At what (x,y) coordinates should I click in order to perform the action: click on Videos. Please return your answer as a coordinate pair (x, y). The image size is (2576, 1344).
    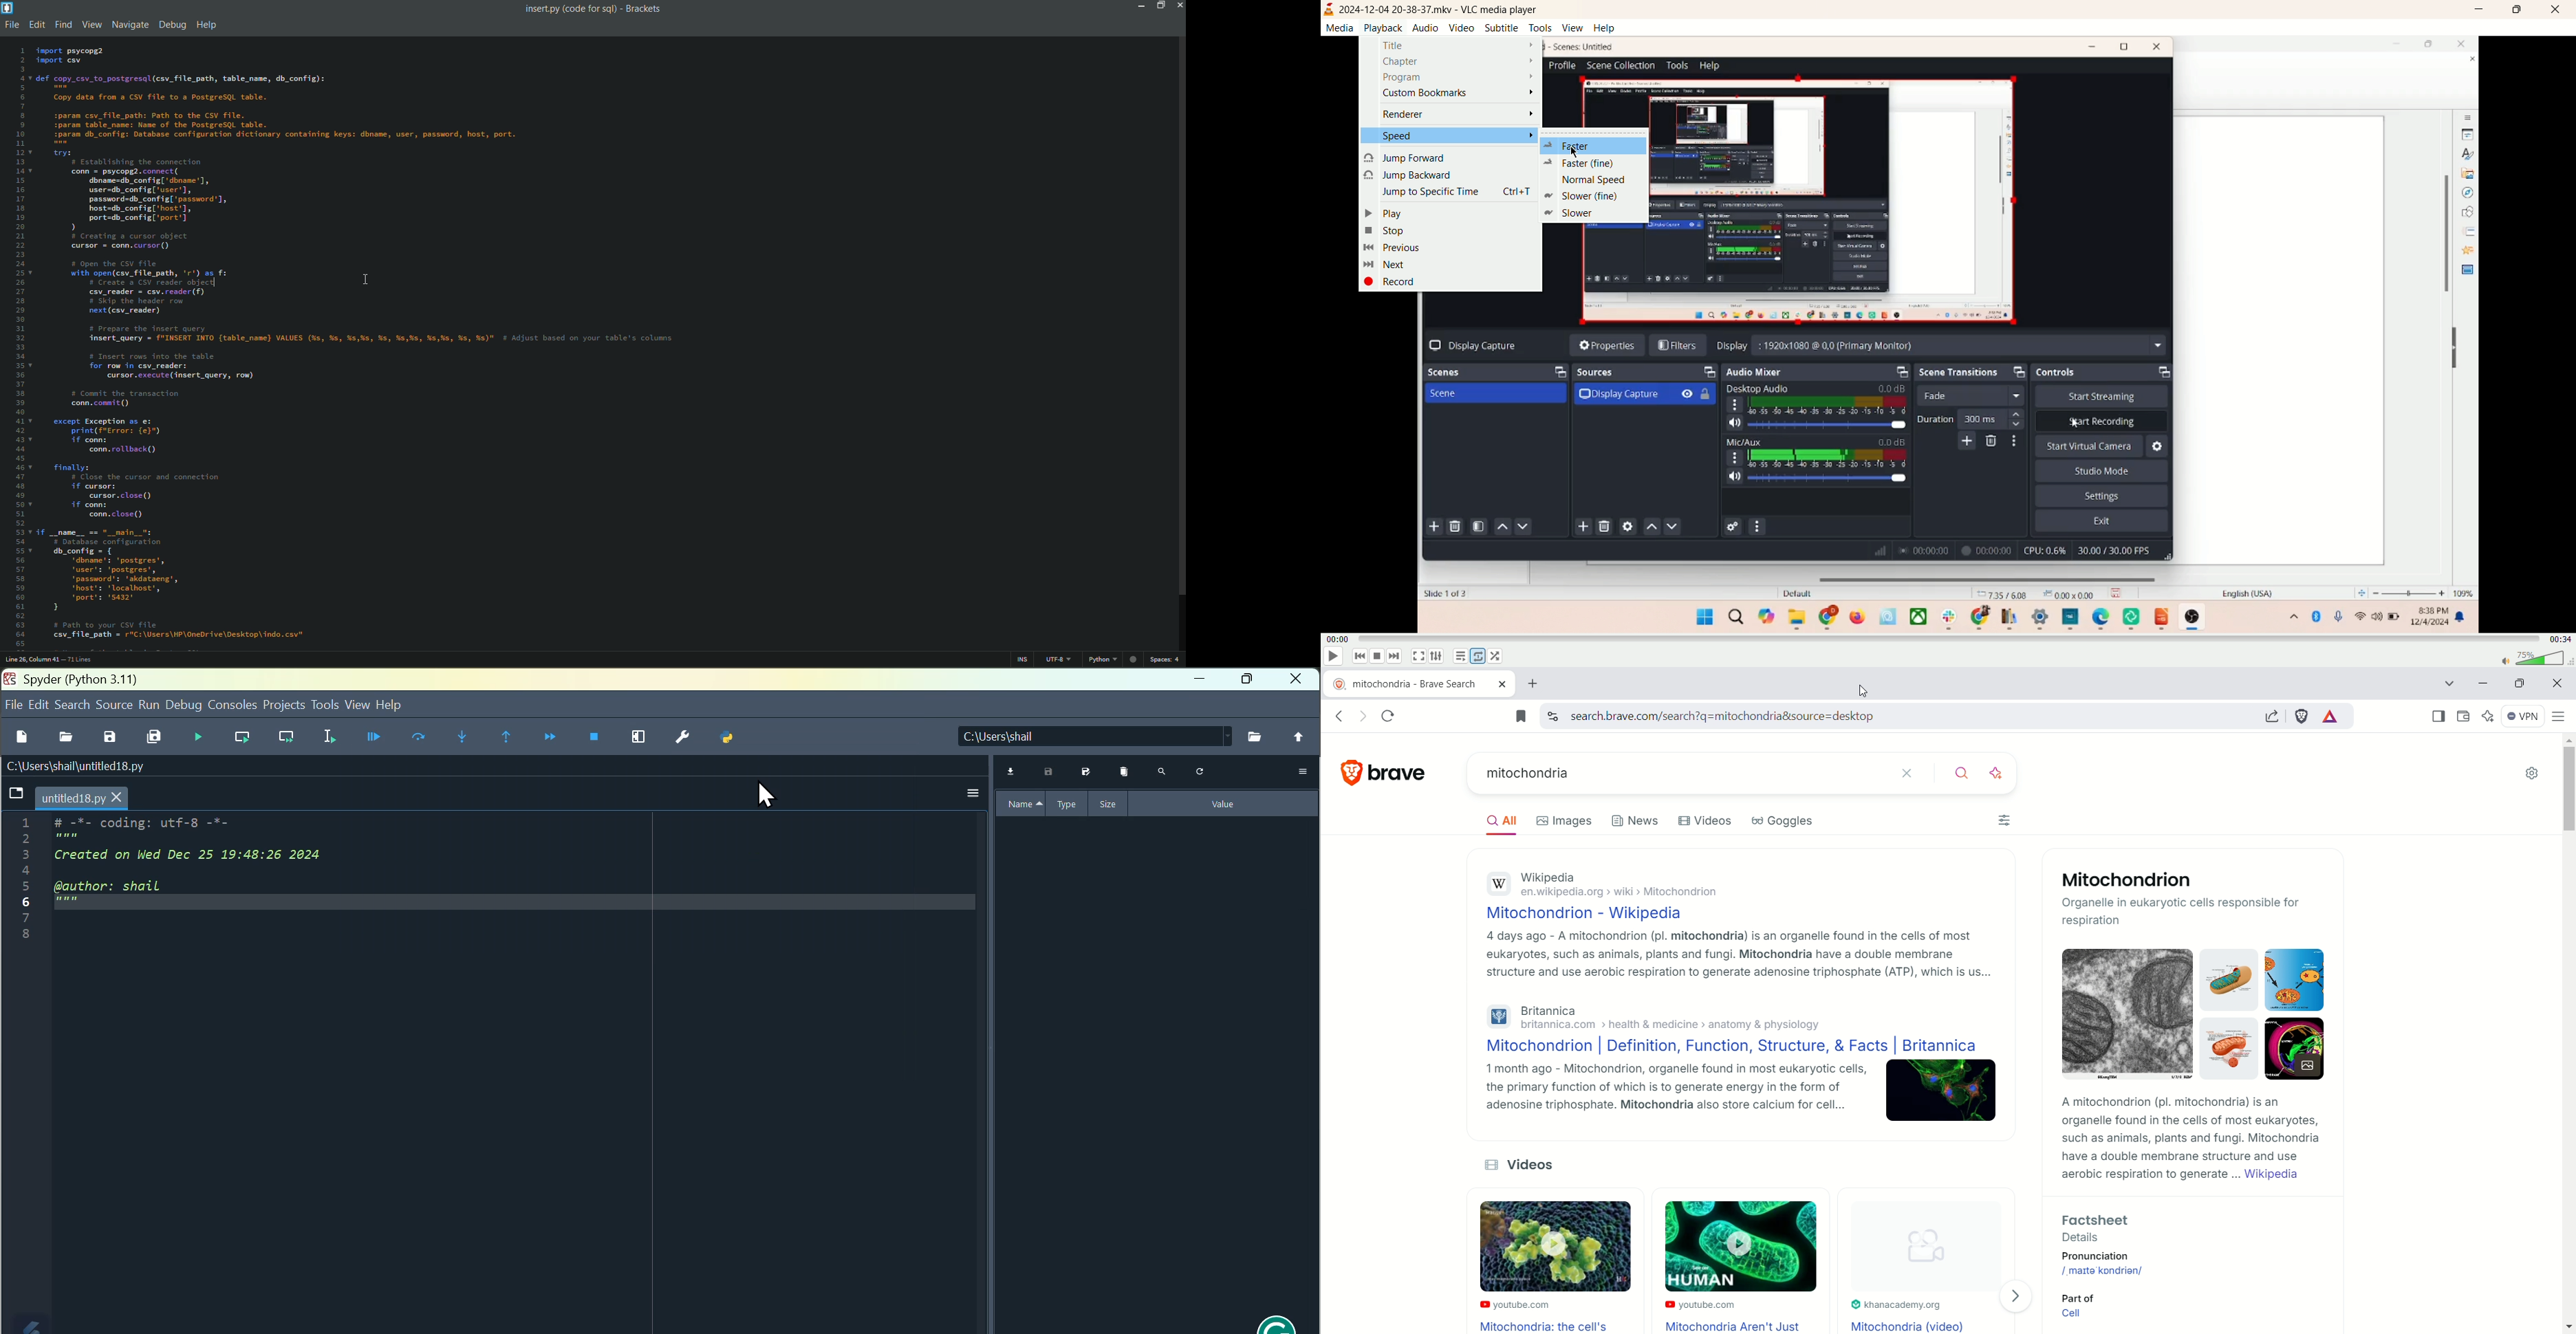
    Looking at the image, I should click on (1706, 821).